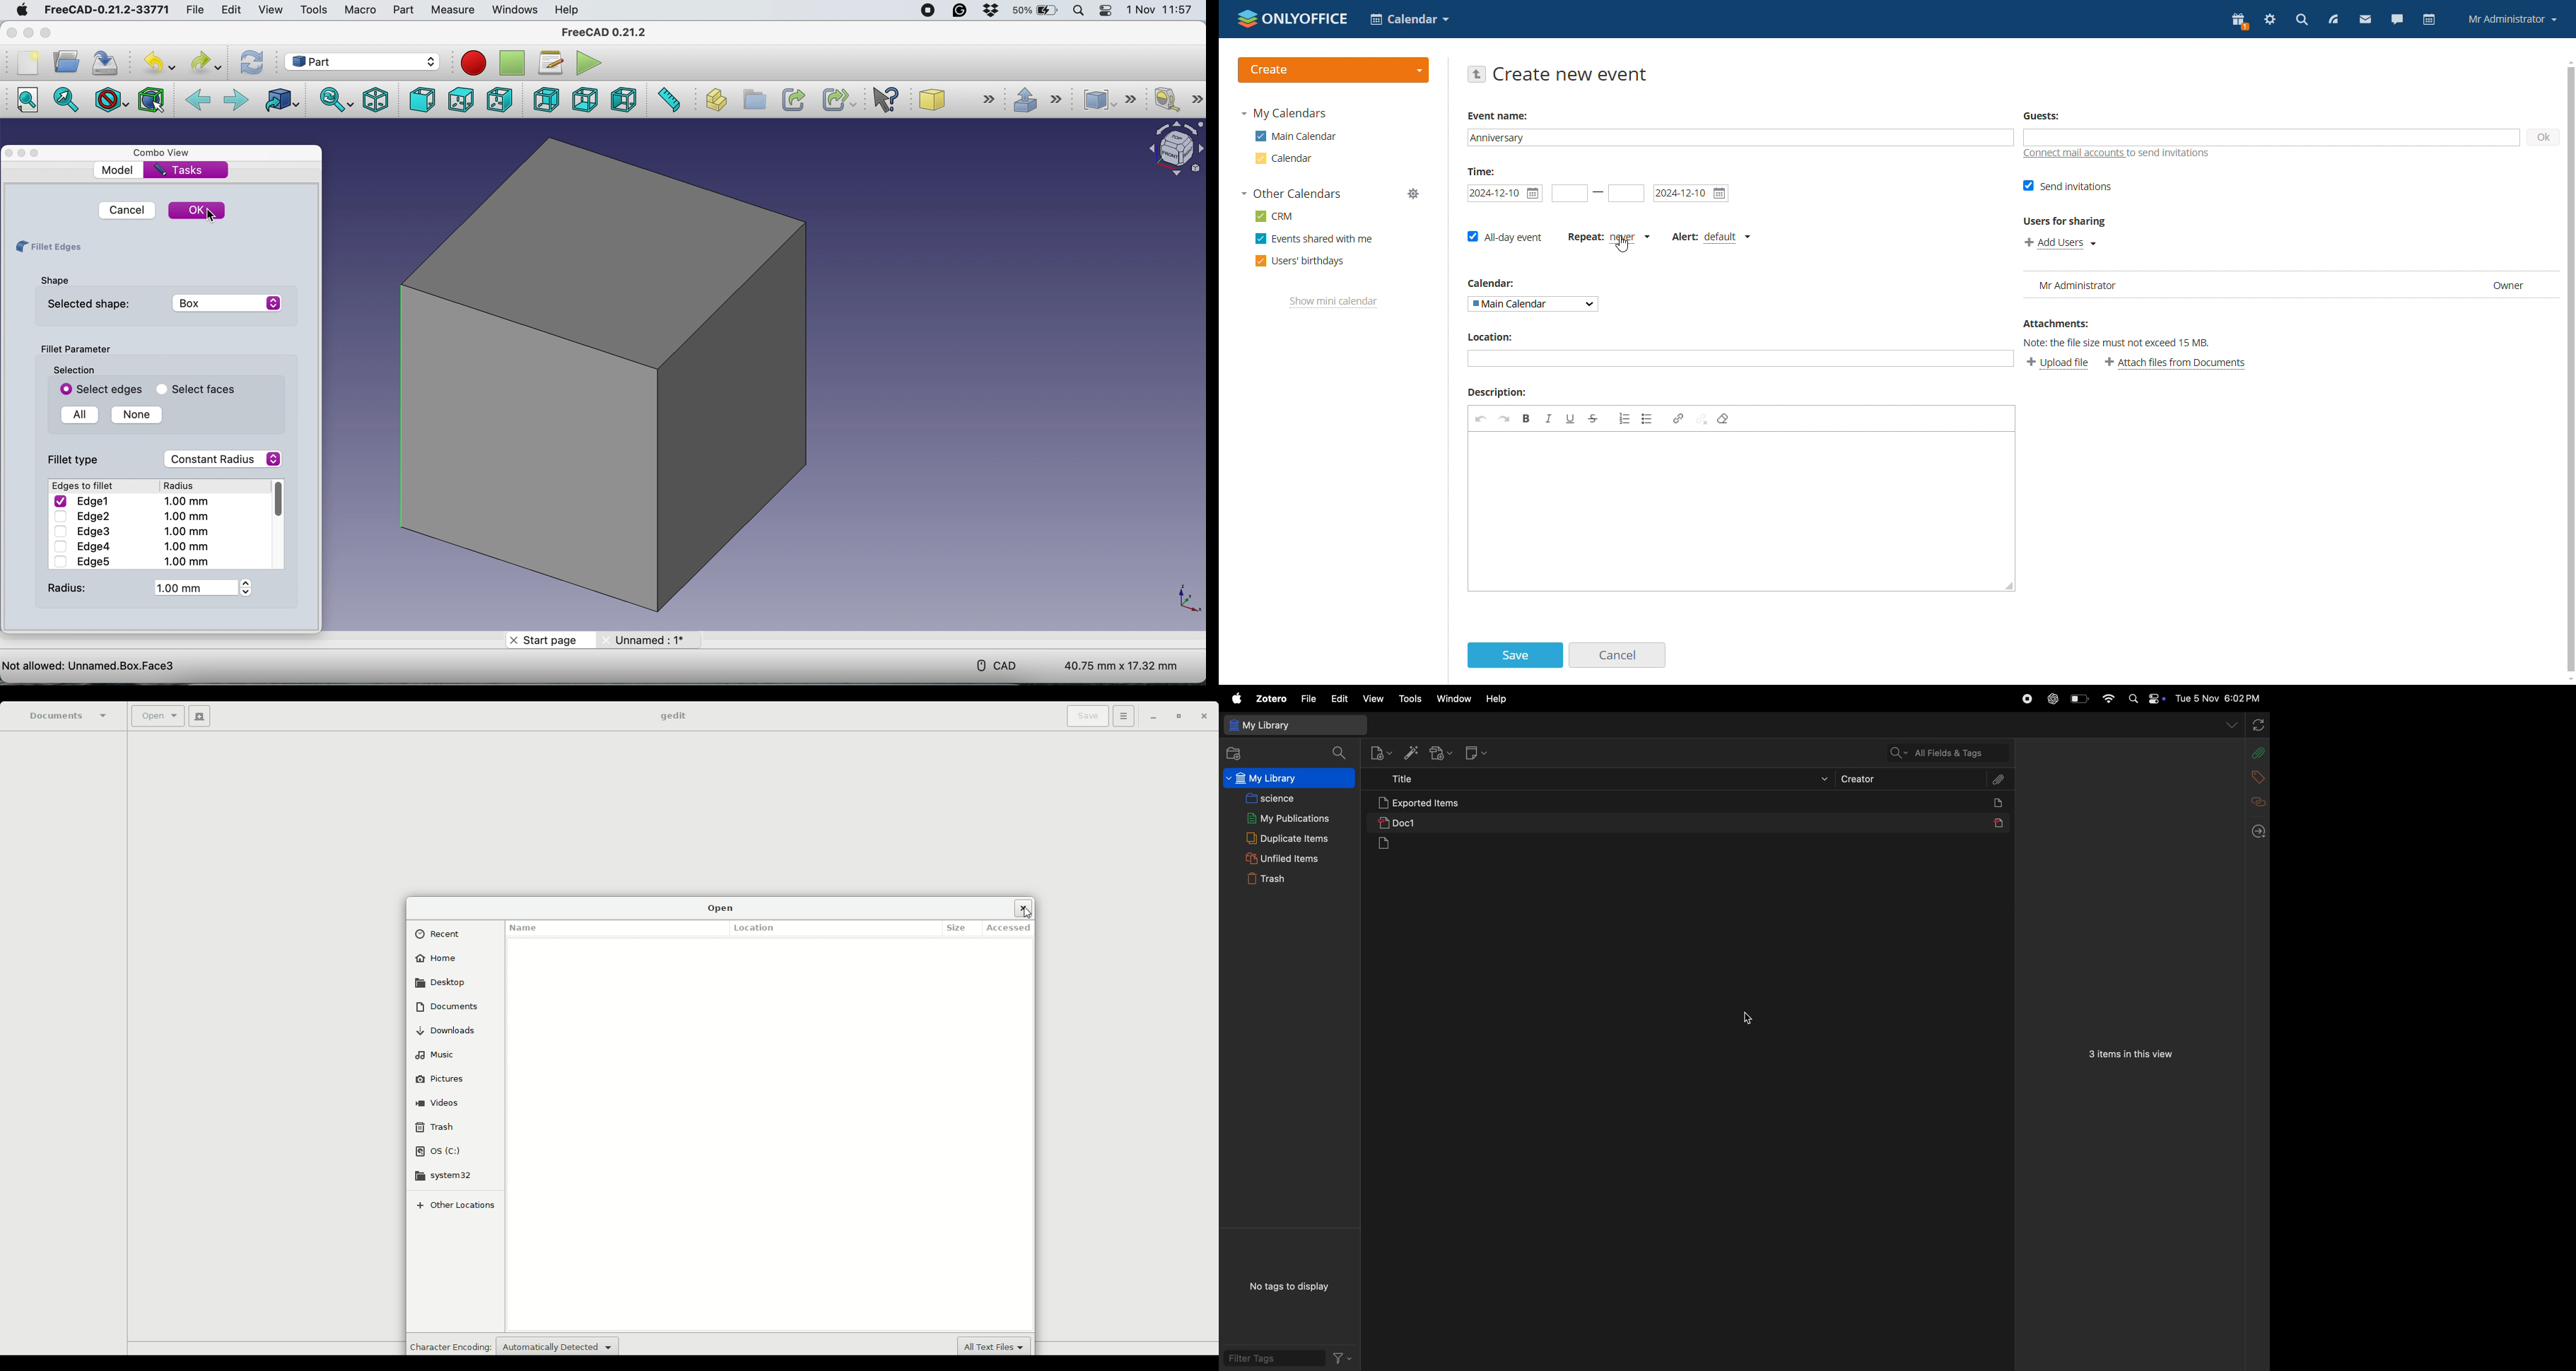  I want to click on project name and details - not allowed Unnamed box.face3, so click(210, 665).